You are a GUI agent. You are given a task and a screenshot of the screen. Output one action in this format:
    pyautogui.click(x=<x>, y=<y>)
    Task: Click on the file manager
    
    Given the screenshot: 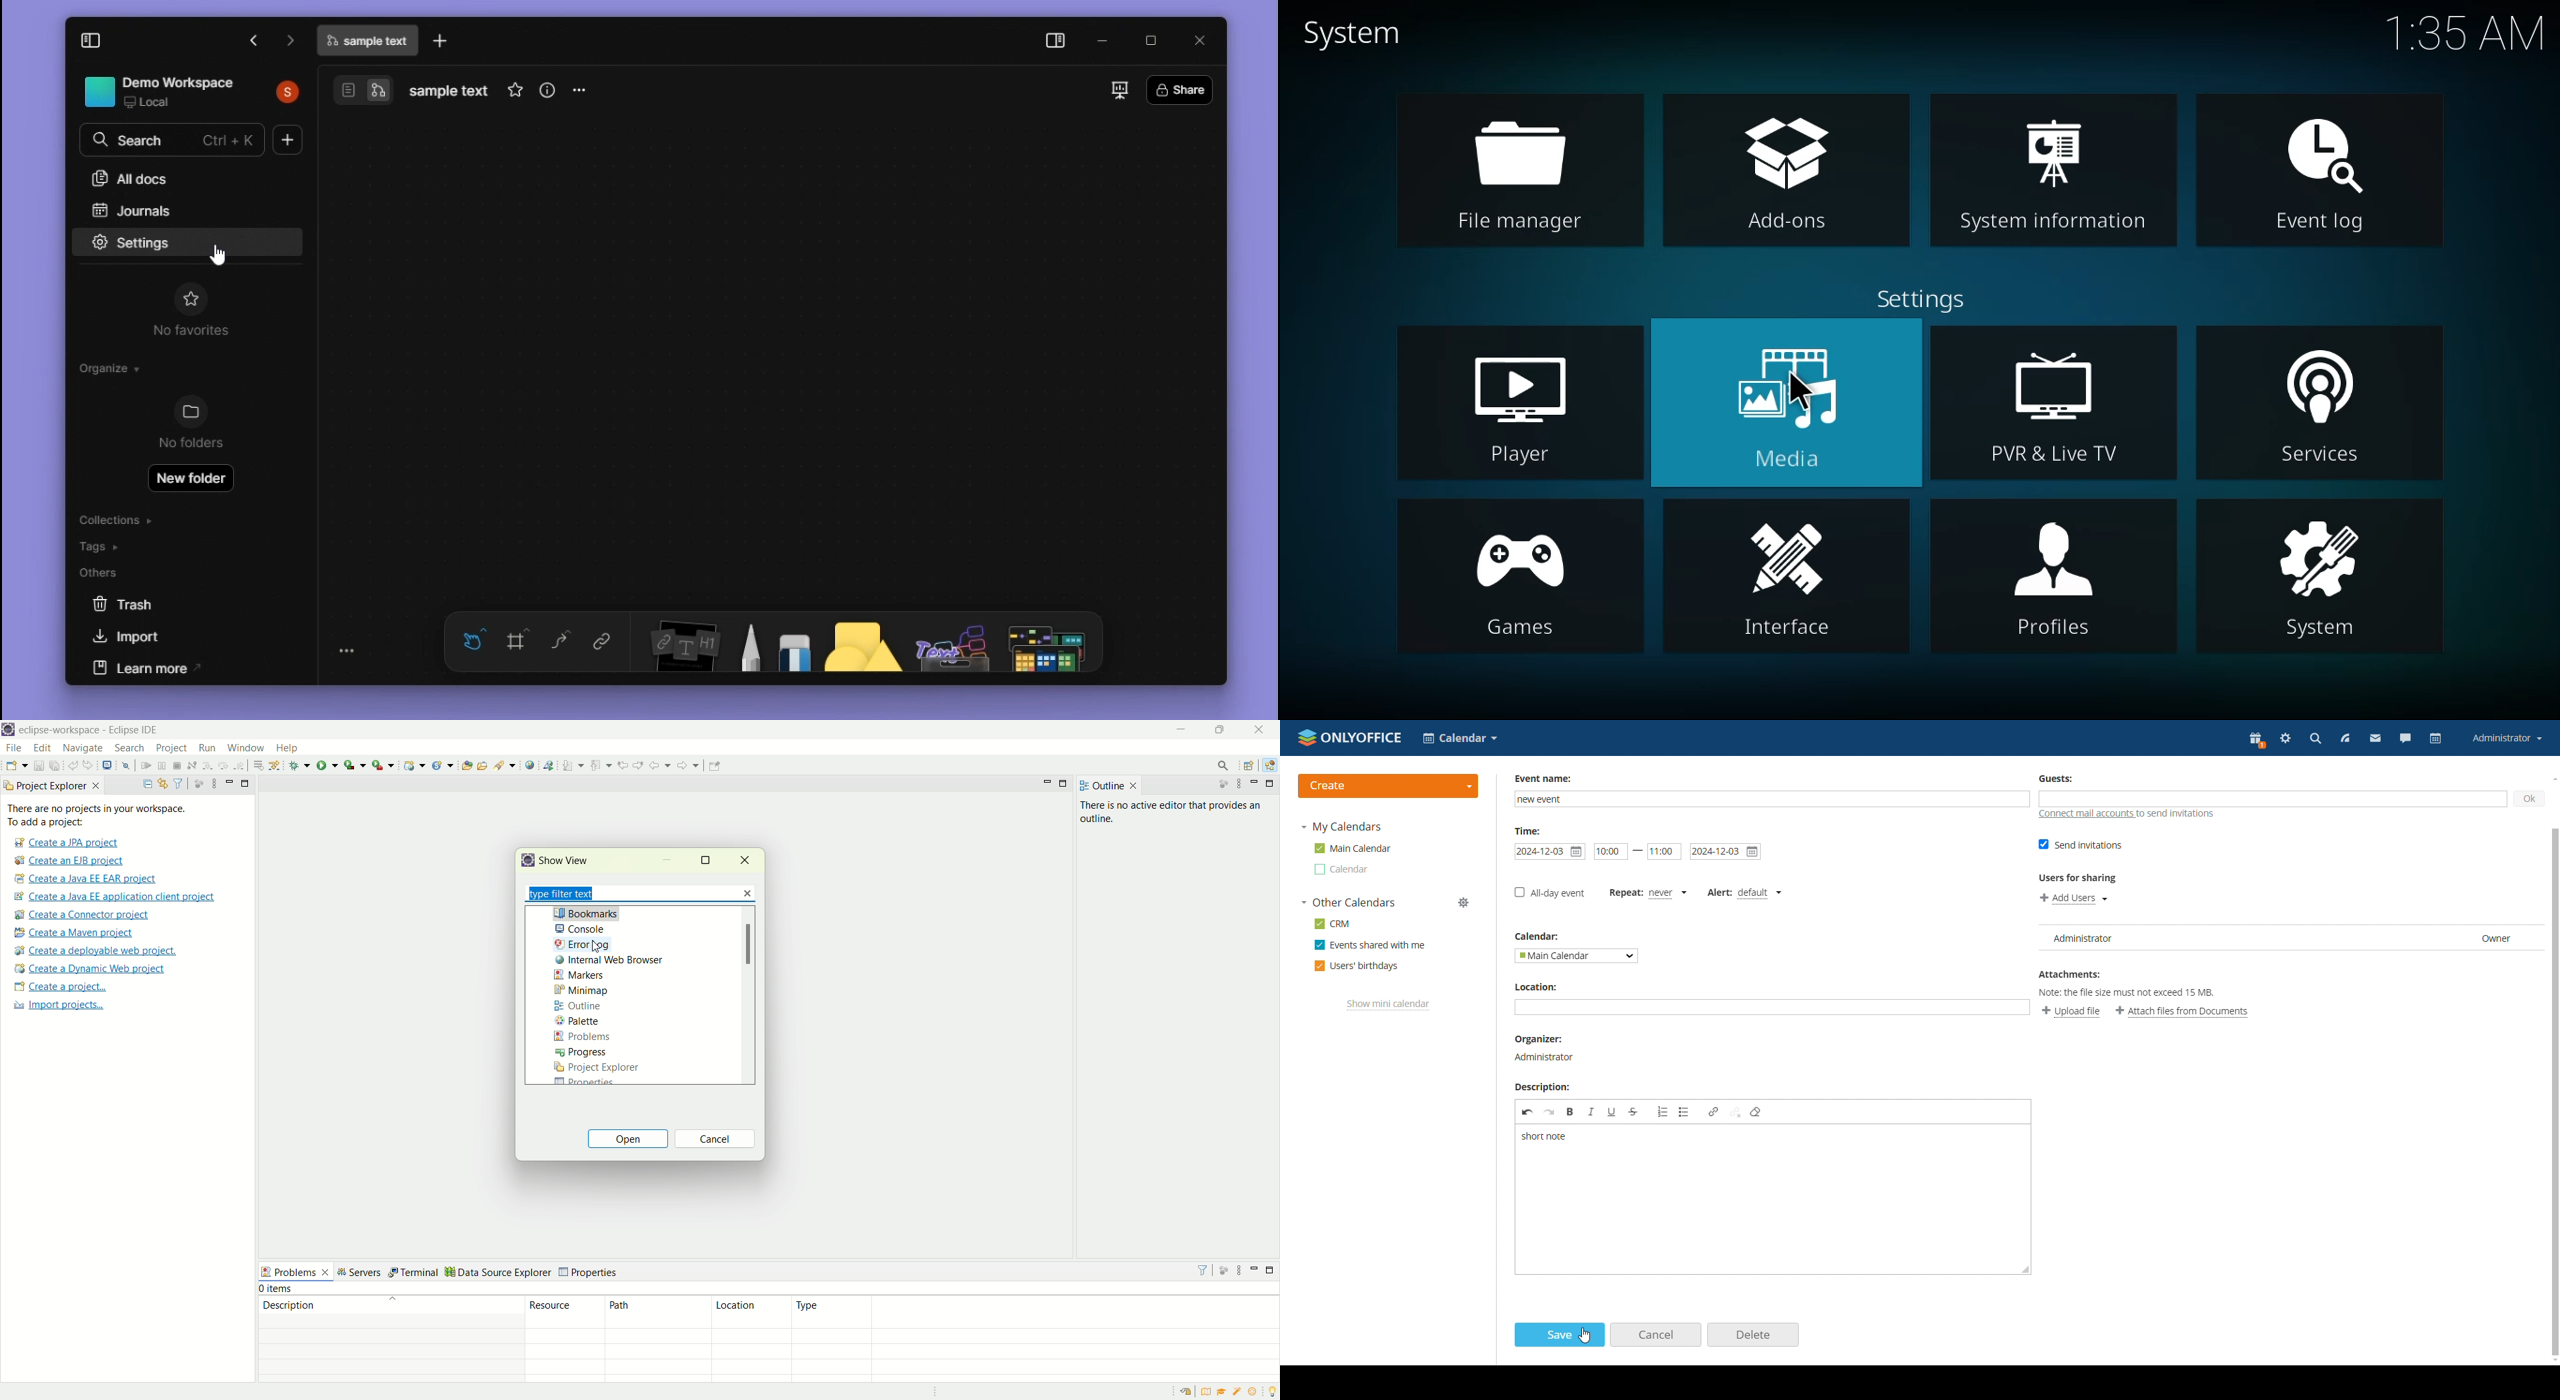 What is the action you would take?
    pyautogui.click(x=1519, y=169)
    